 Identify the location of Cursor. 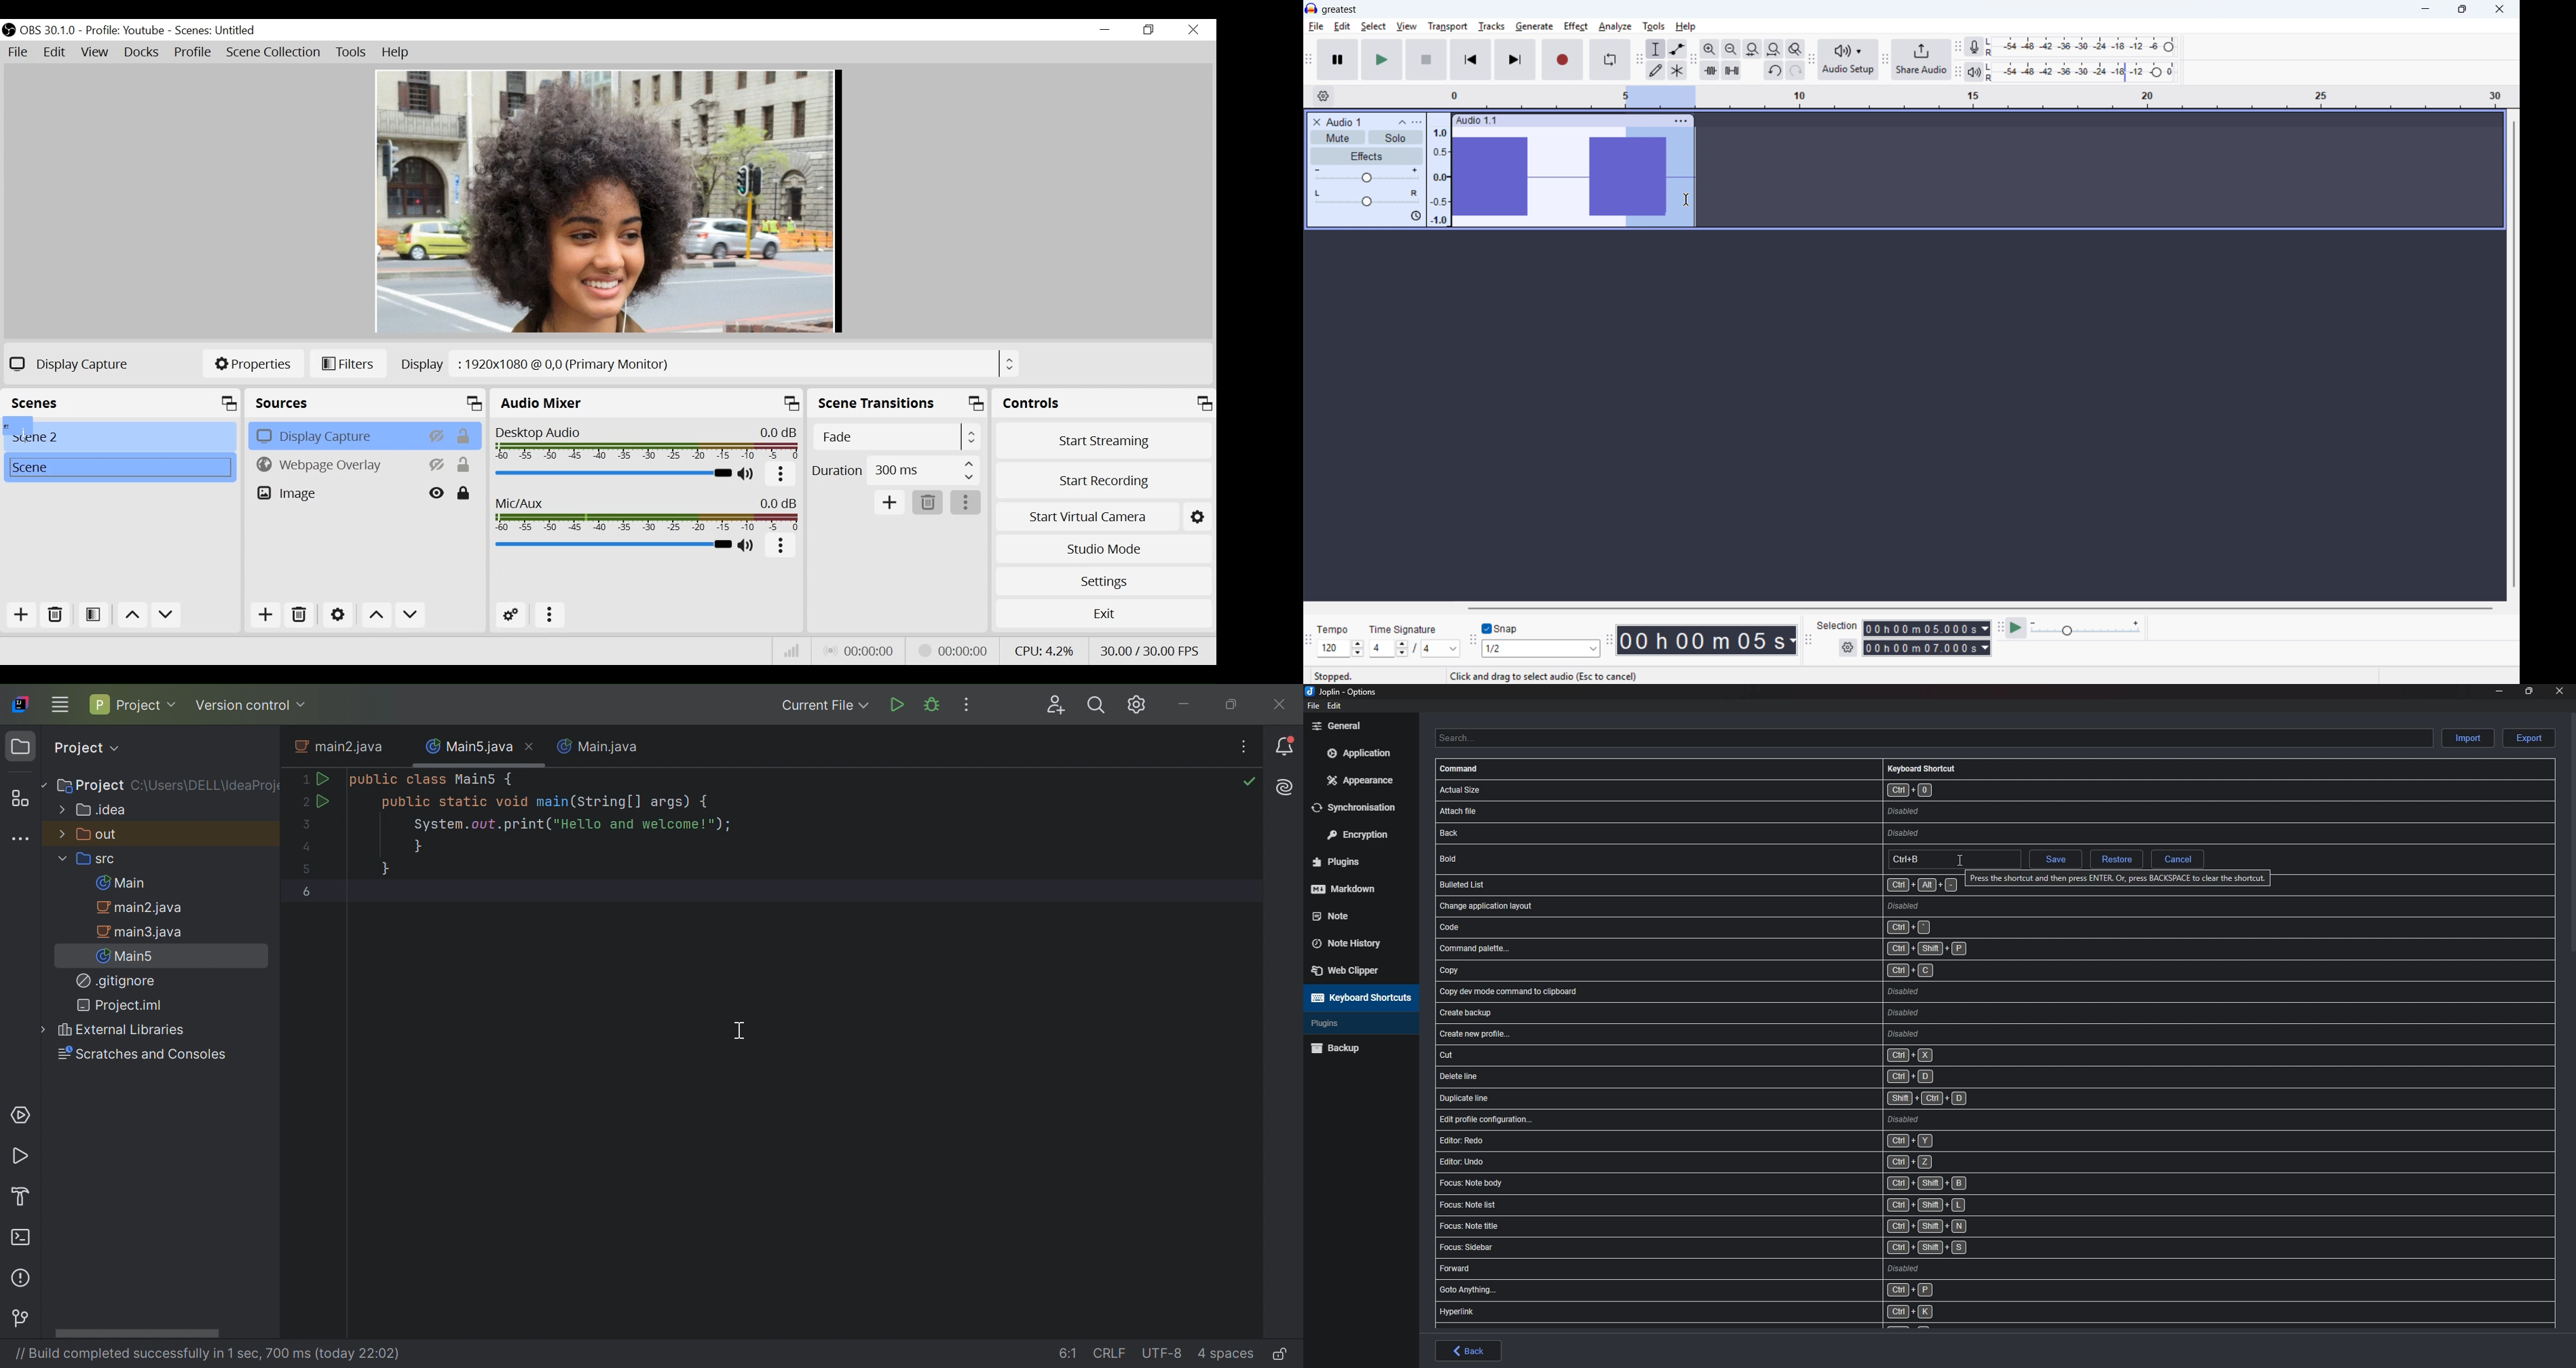
(18, 426).